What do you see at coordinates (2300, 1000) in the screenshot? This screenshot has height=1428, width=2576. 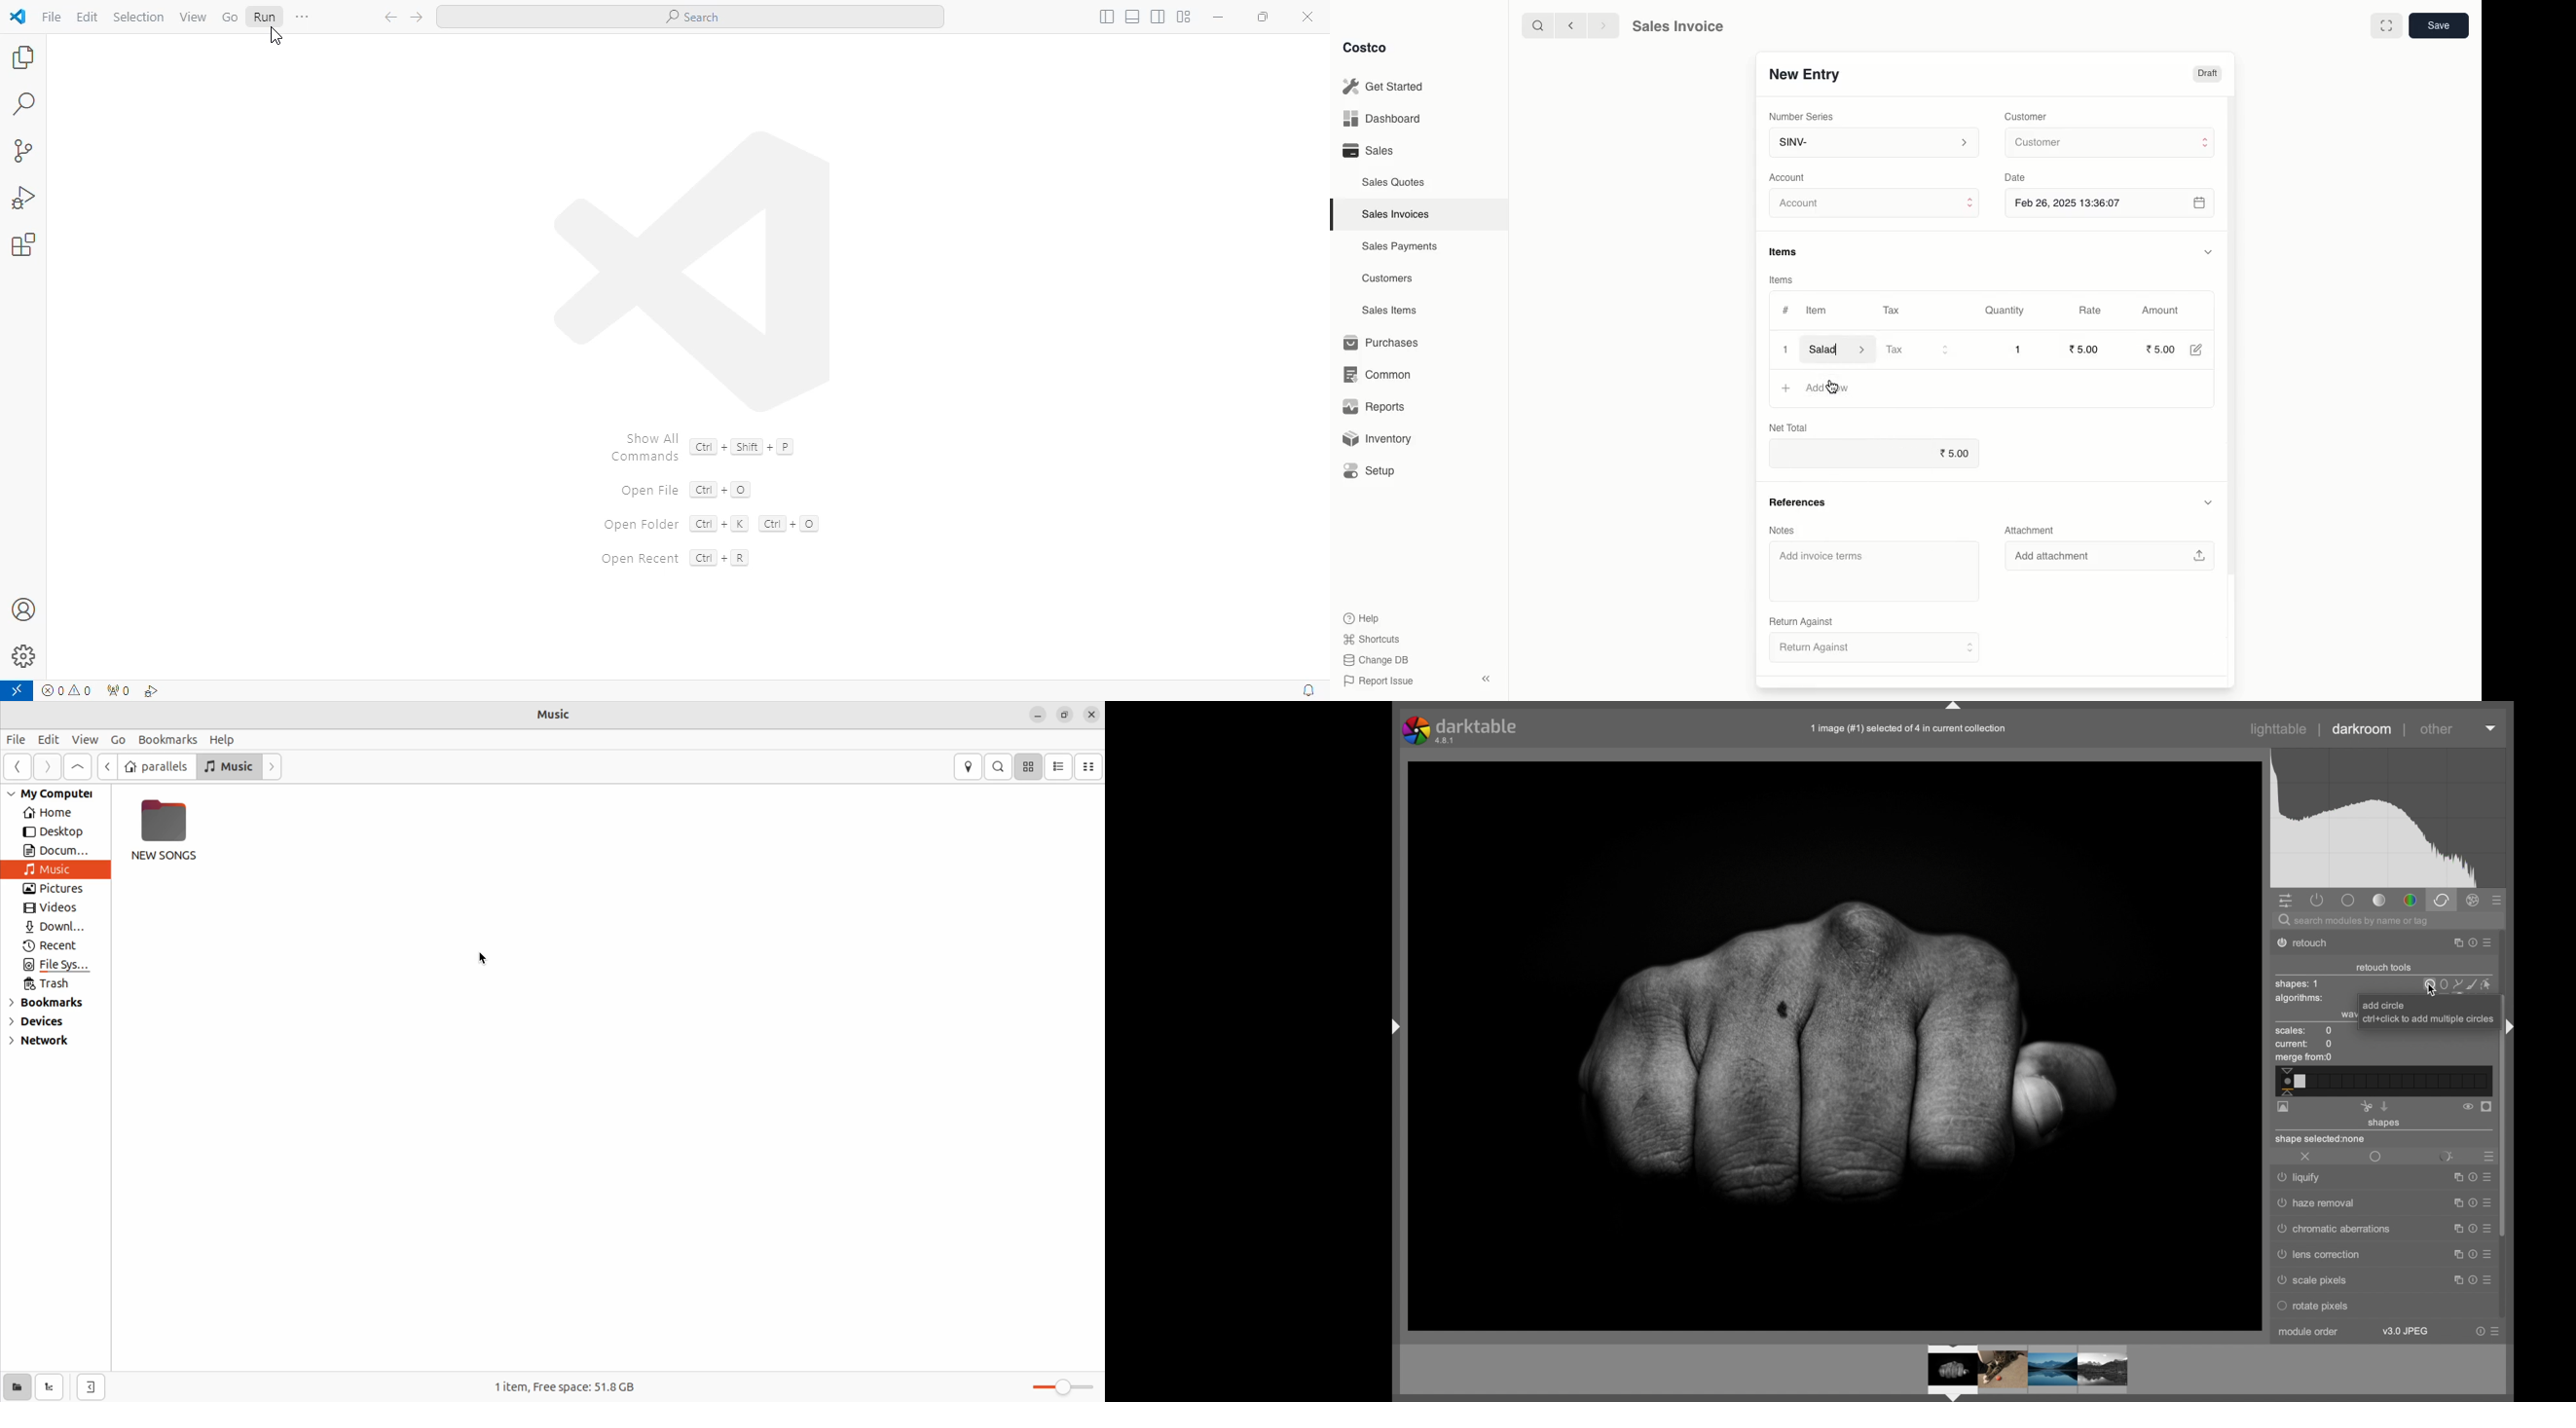 I see `algorithms` at bounding box center [2300, 1000].